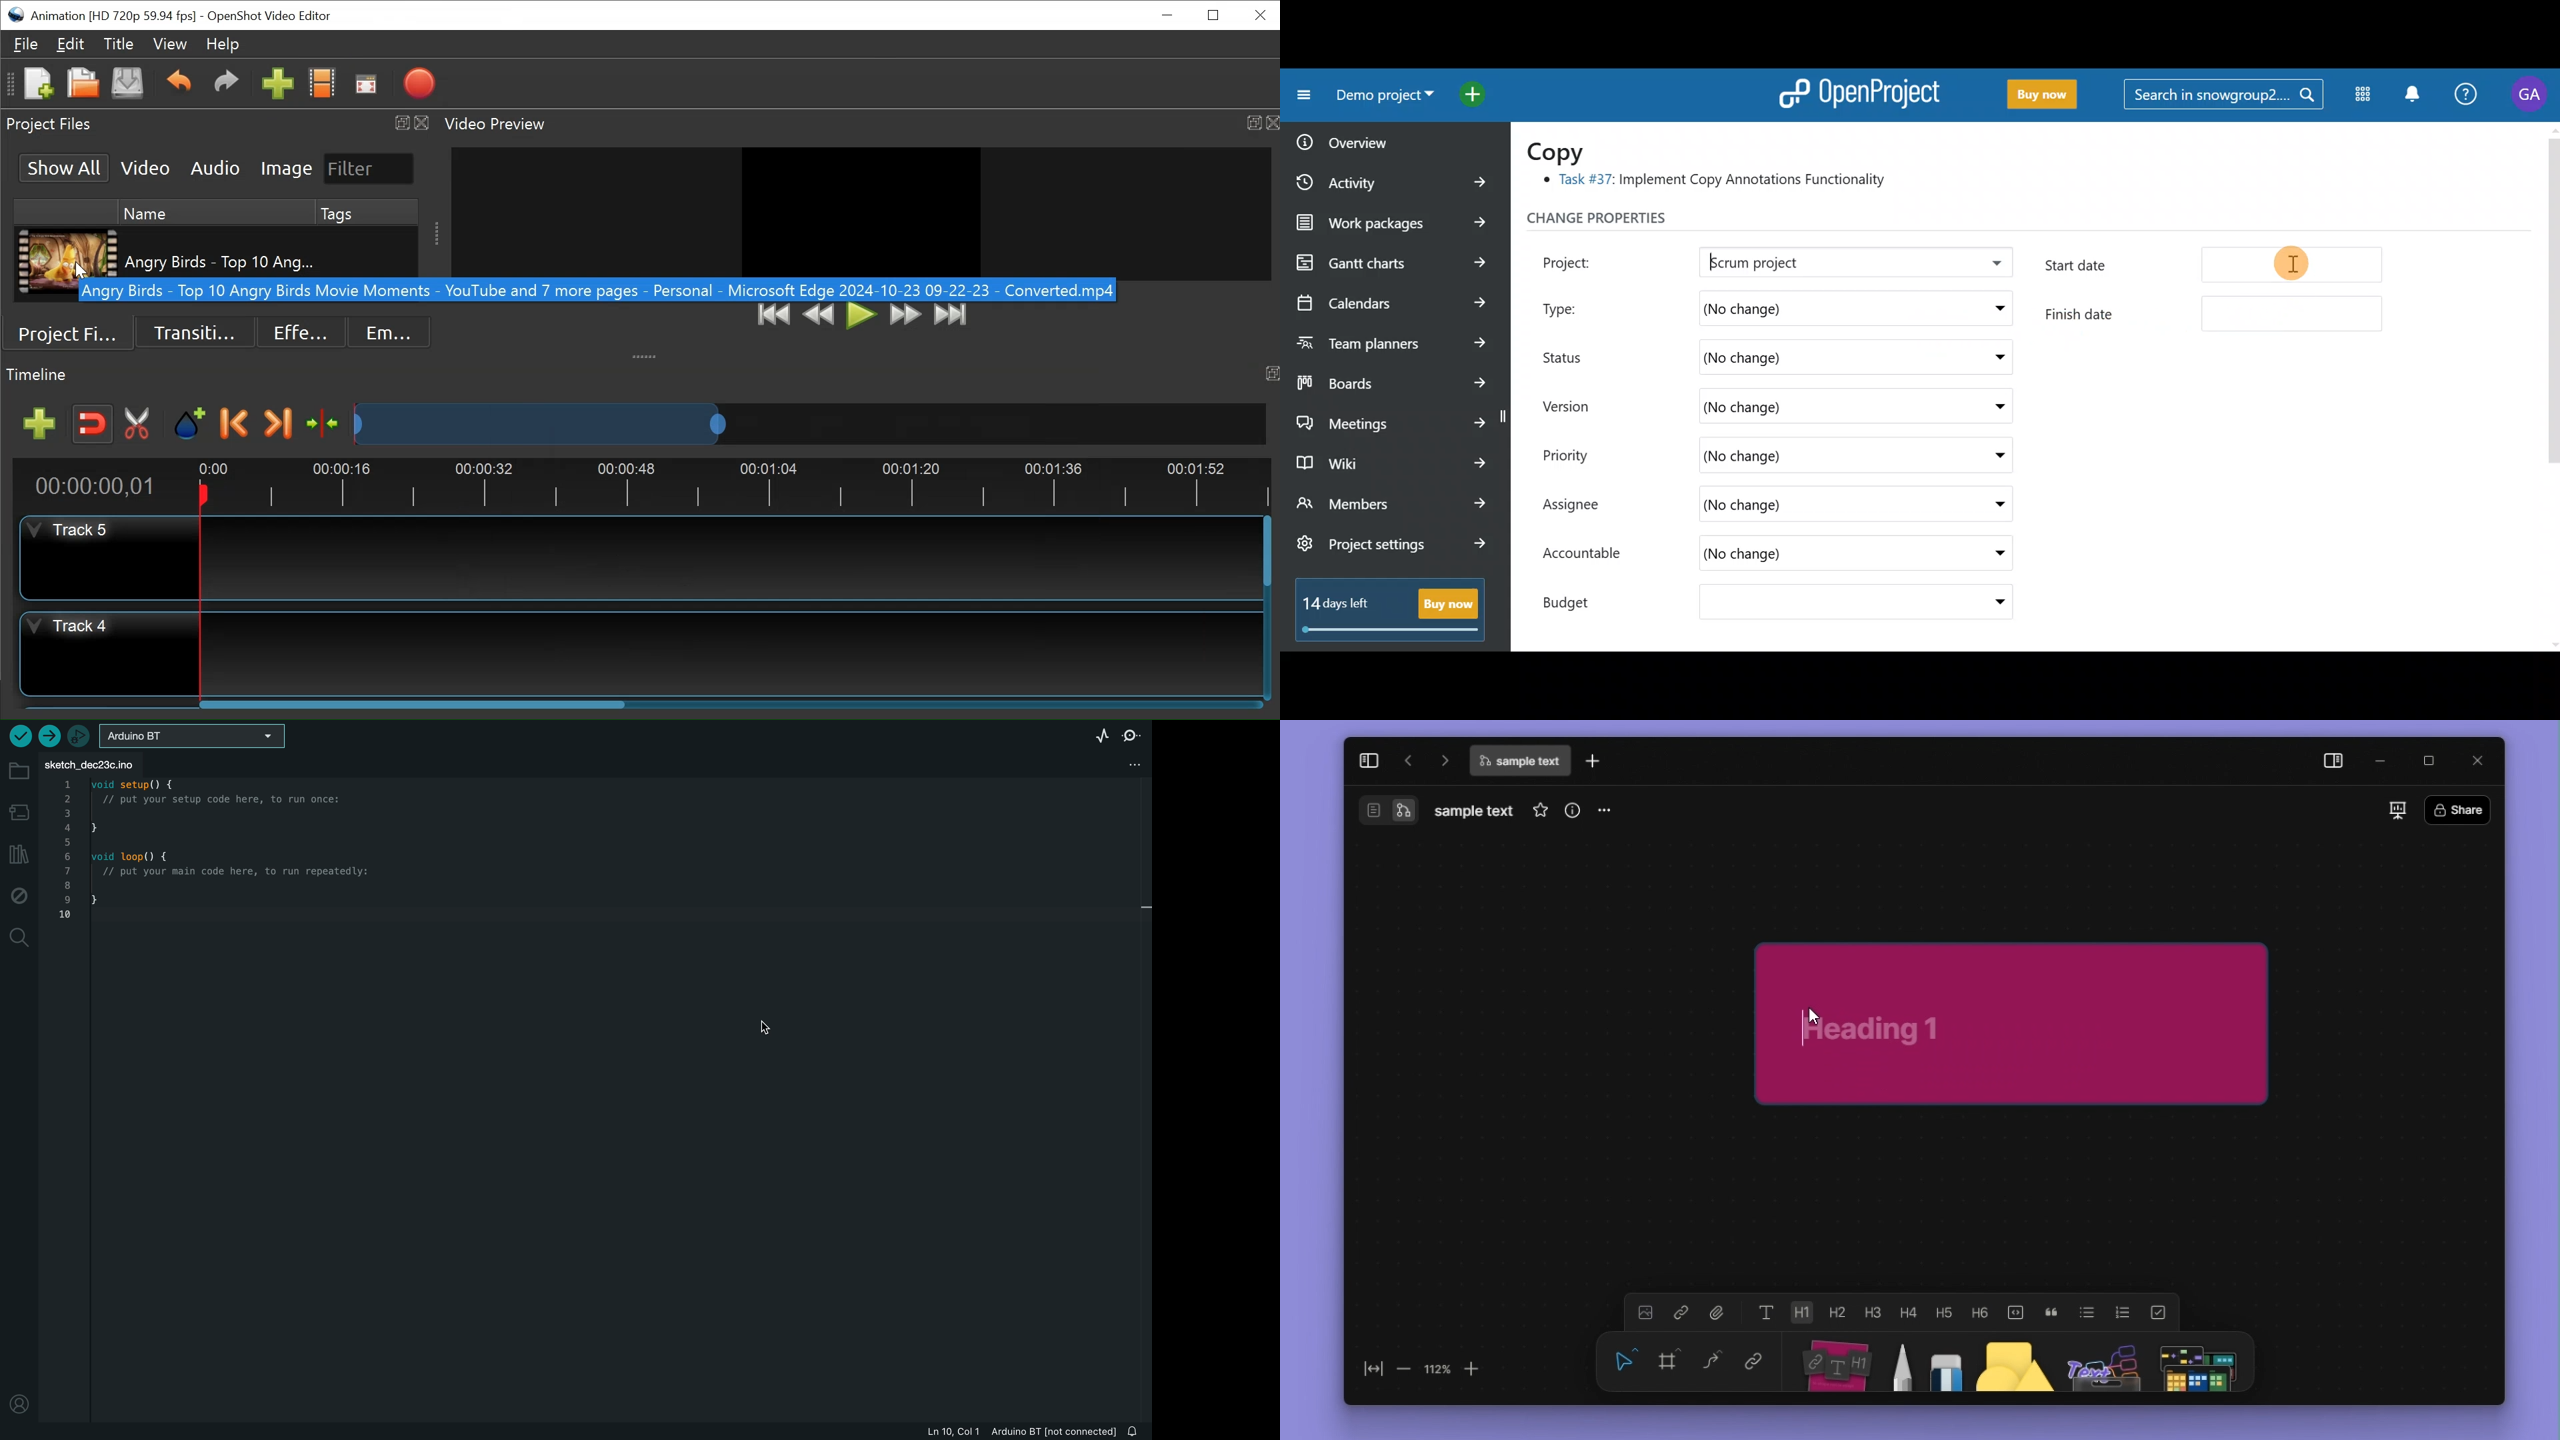 Image resolution: width=2576 pixels, height=1456 pixels. What do you see at coordinates (591, 292) in the screenshot?
I see `text` at bounding box center [591, 292].